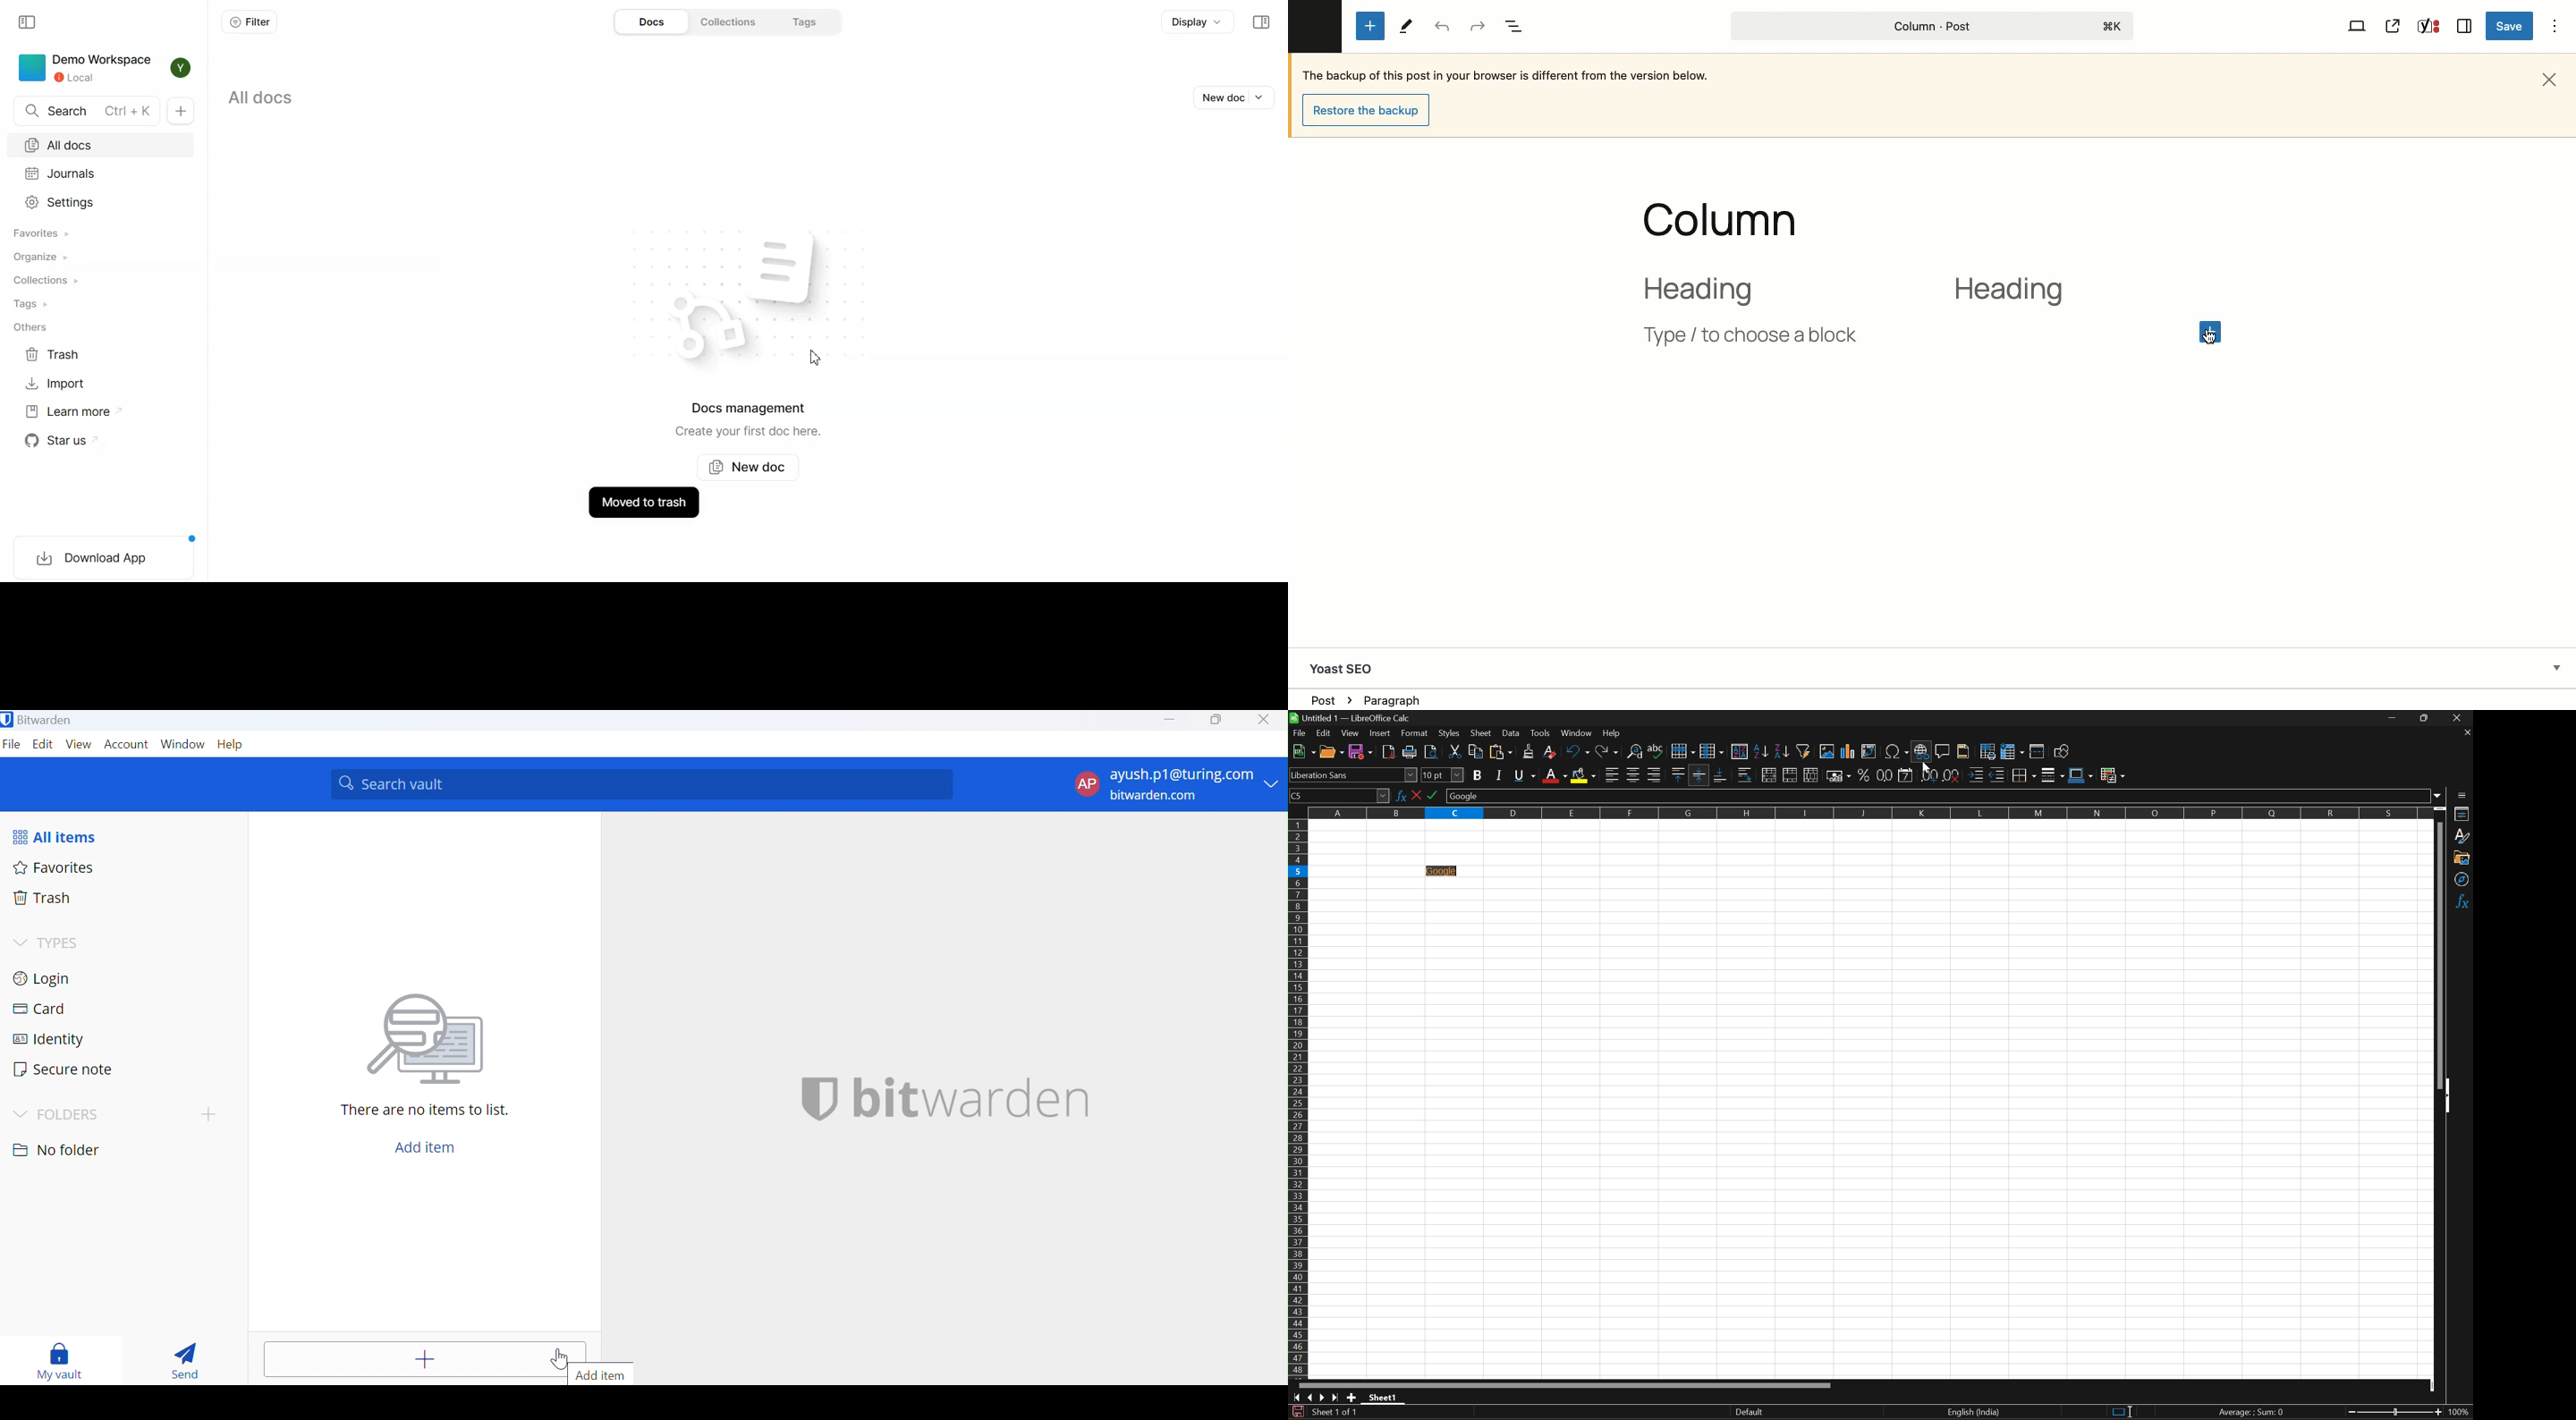 The width and height of the screenshot is (2576, 1428). I want to click on My vault, so click(60, 1357).